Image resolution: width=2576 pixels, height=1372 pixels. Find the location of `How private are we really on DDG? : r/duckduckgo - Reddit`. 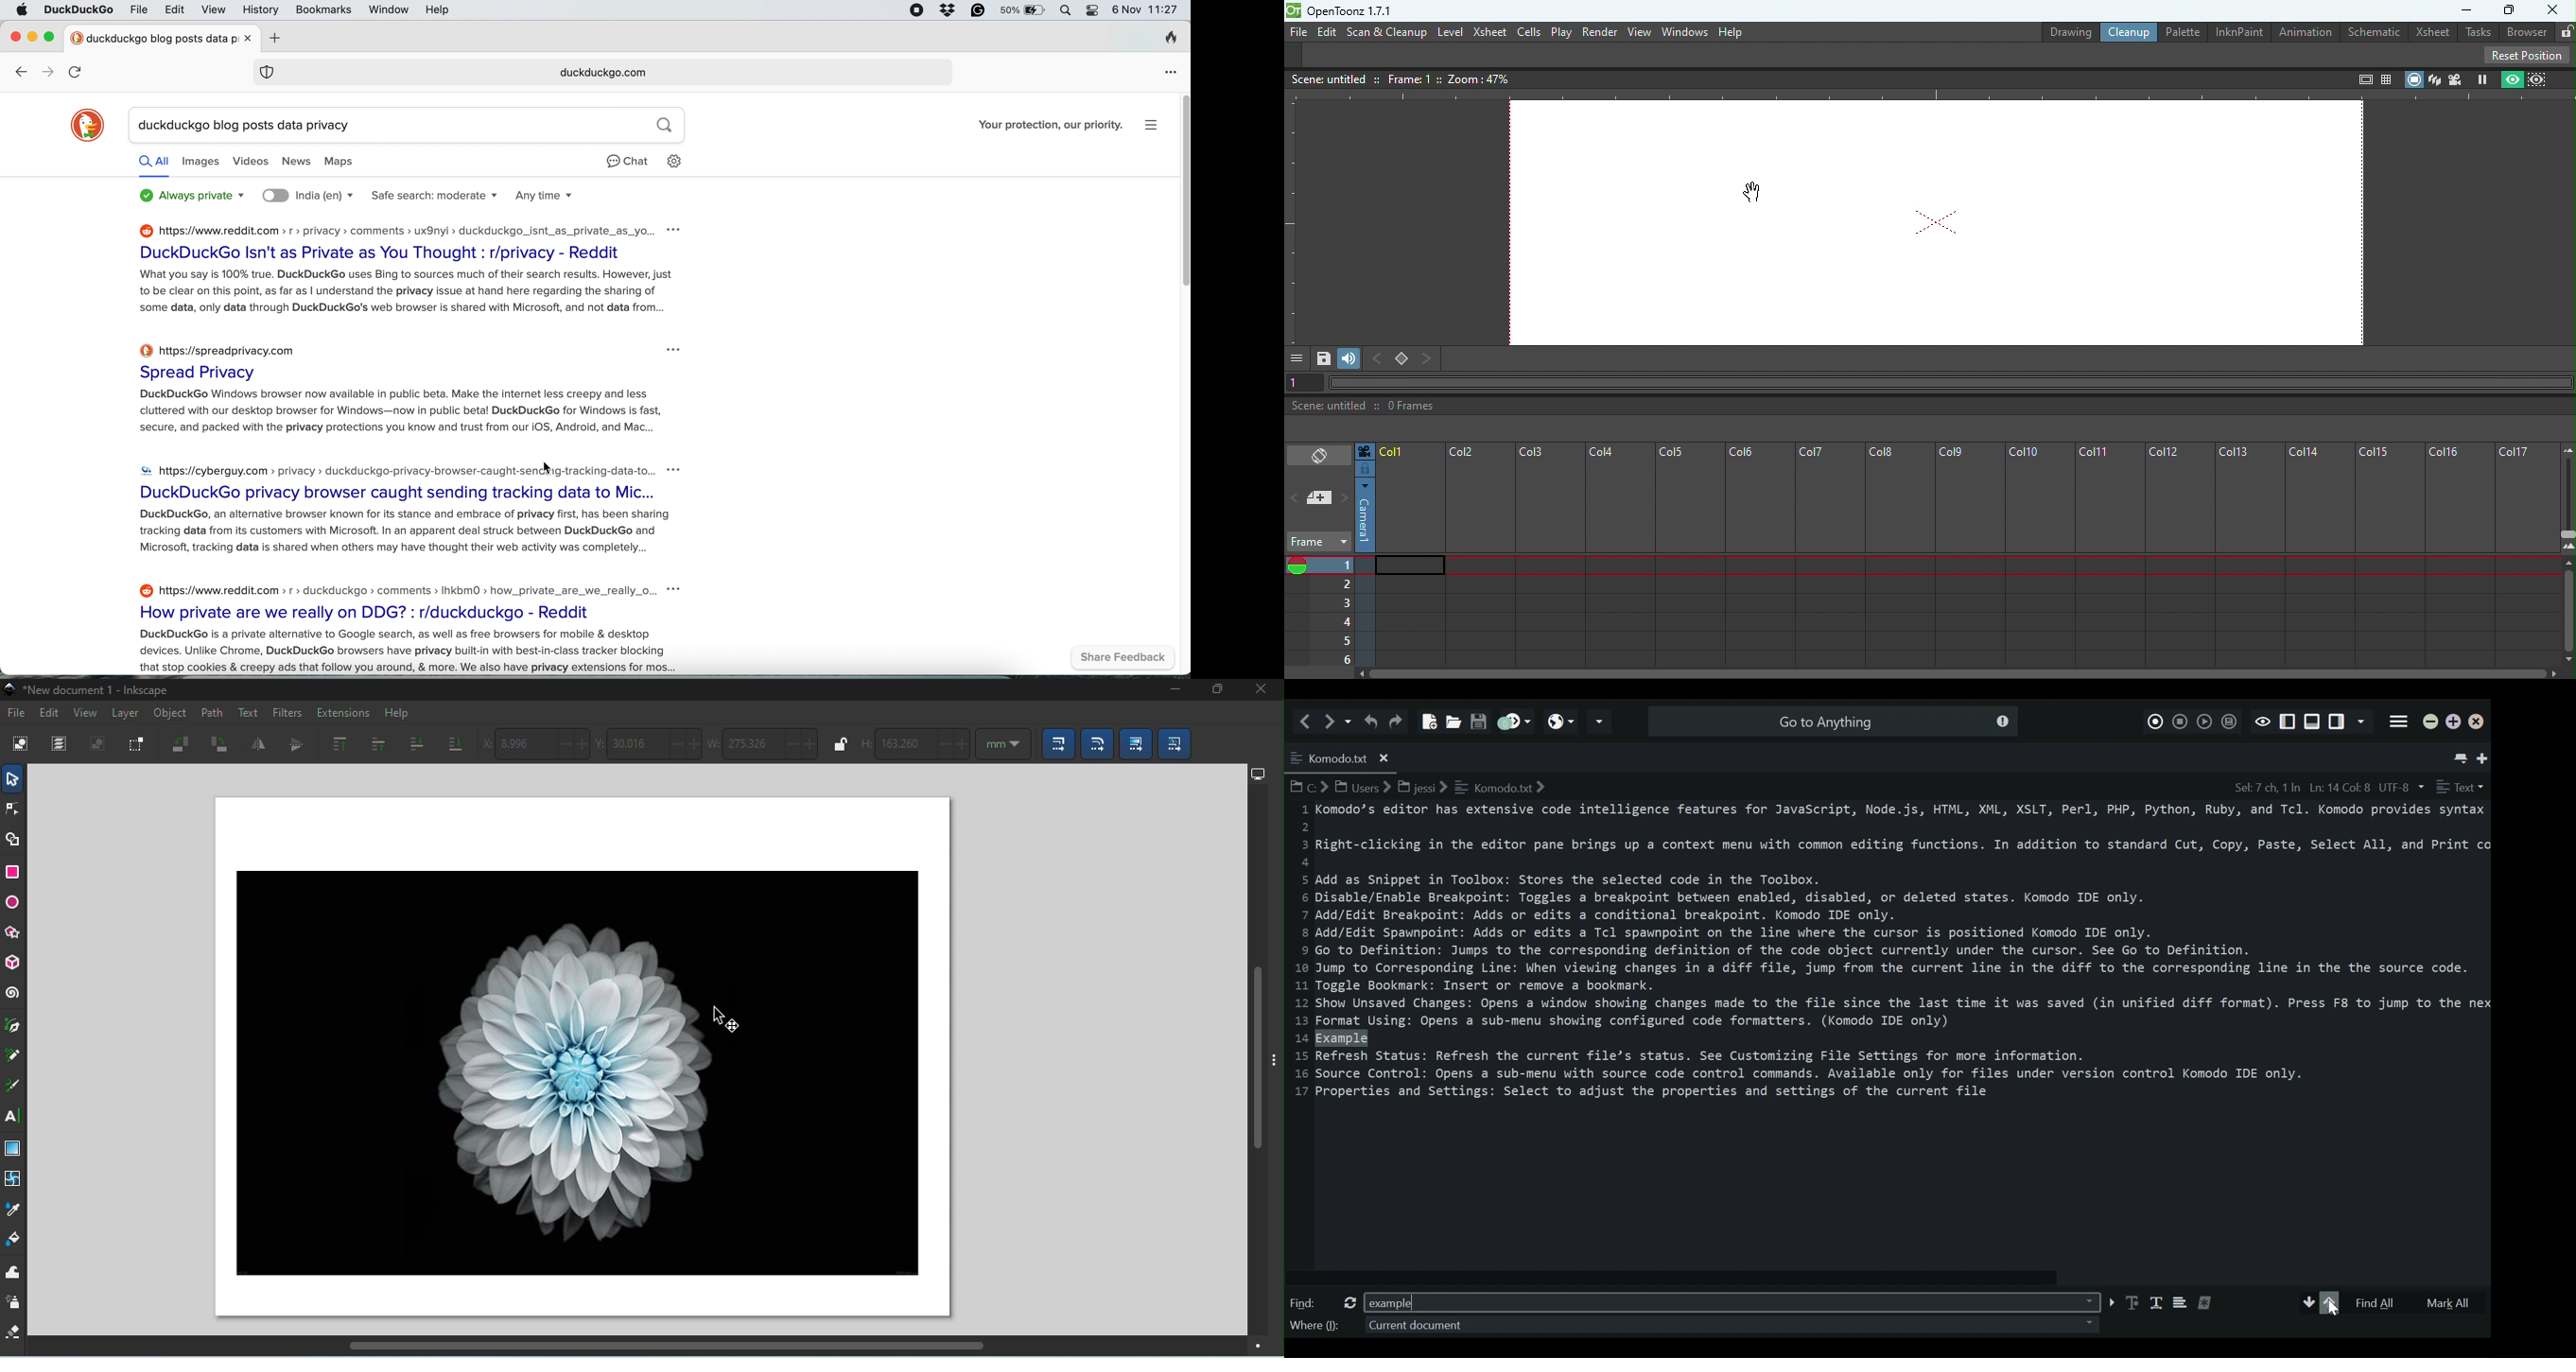

How private are we really on DDG? : r/duckduckgo - Reddit is located at coordinates (376, 613).